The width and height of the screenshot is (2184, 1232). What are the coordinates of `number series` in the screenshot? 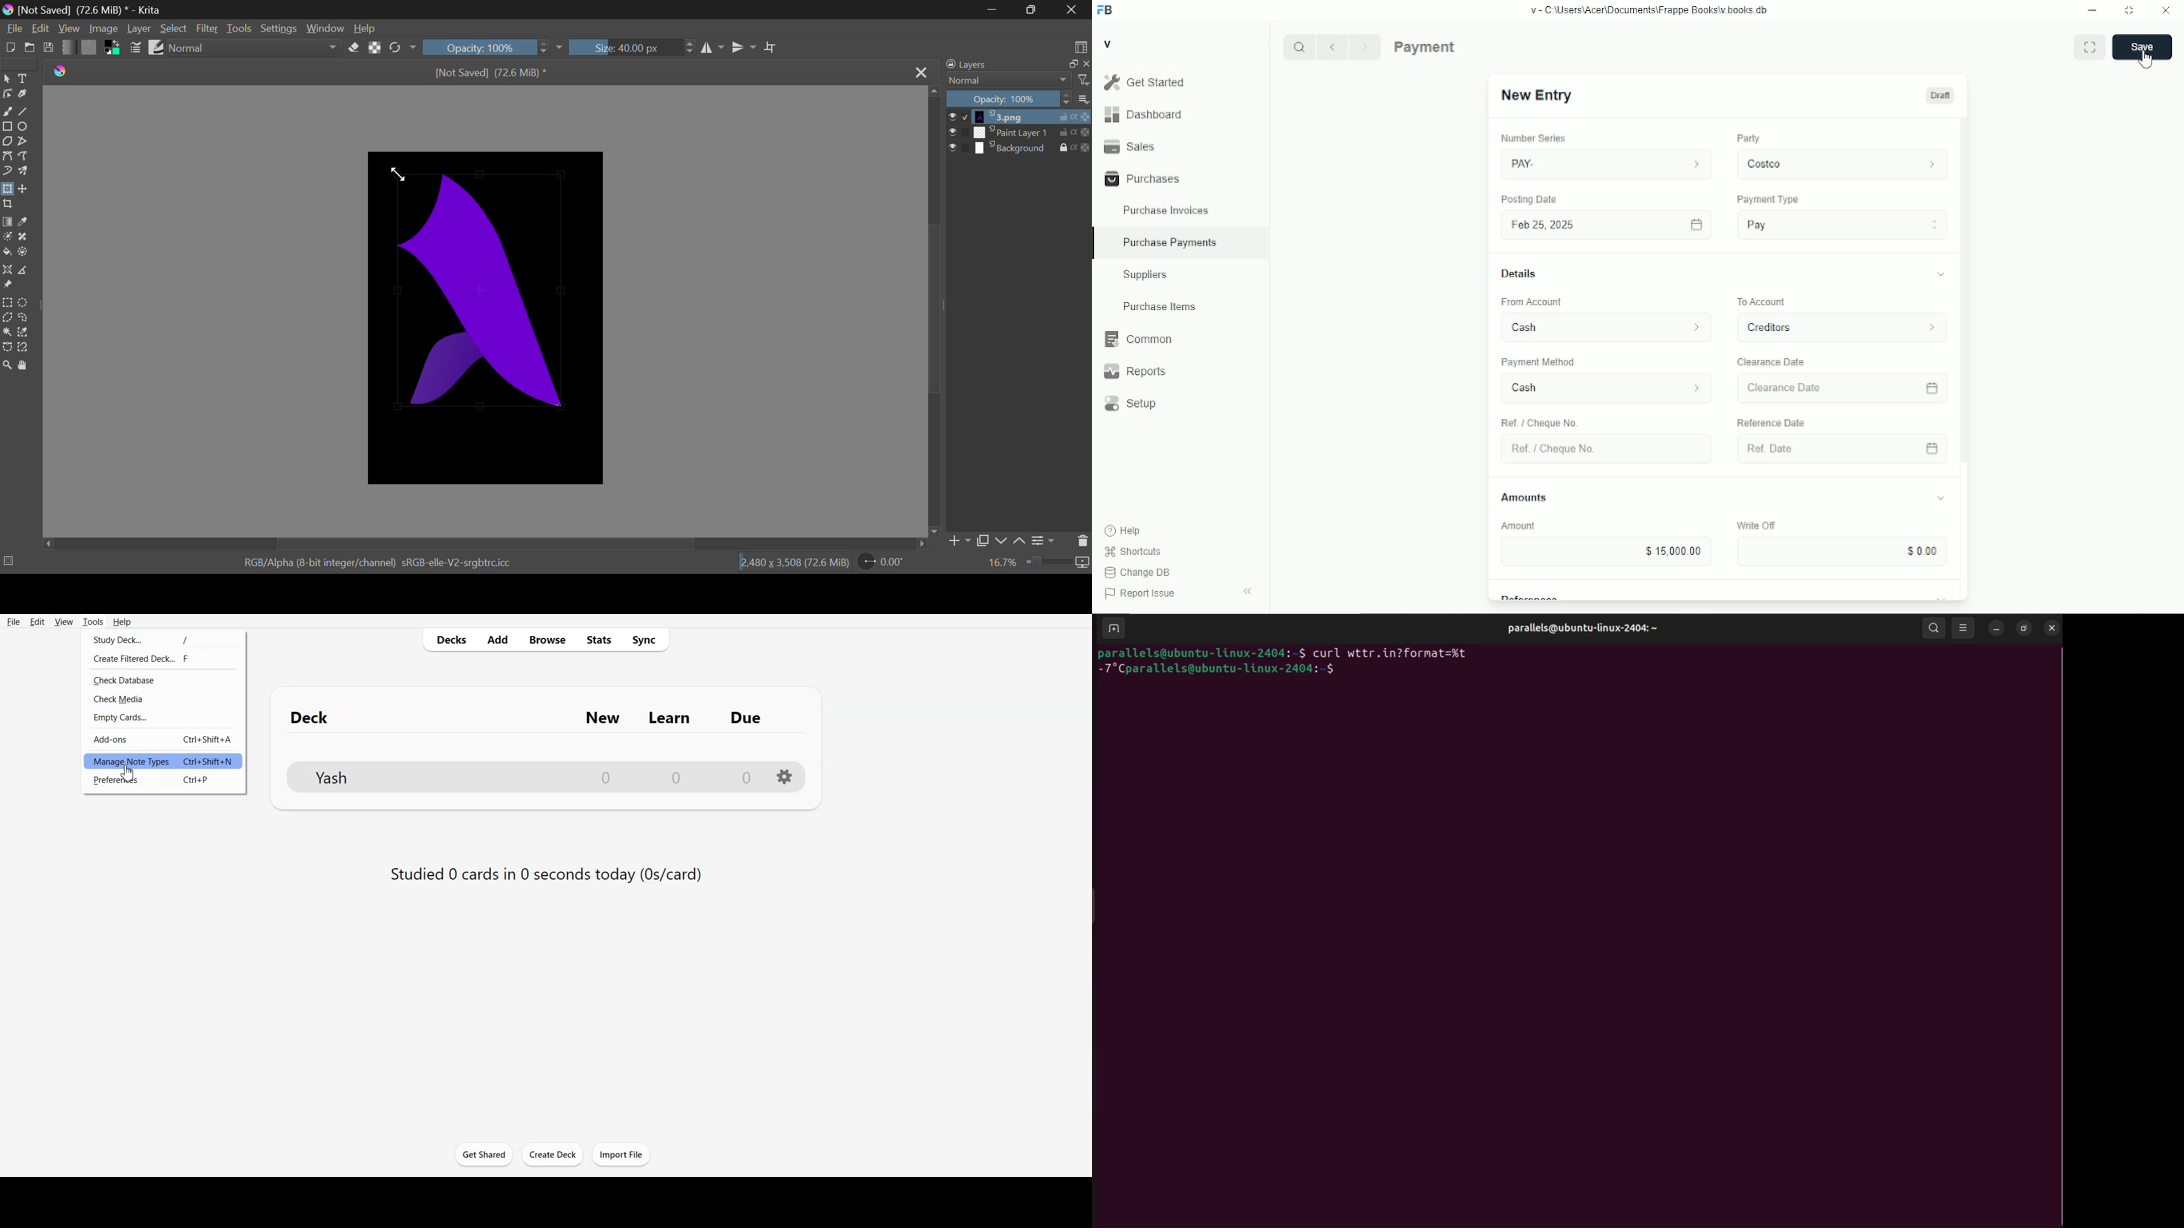 It's located at (1529, 139).